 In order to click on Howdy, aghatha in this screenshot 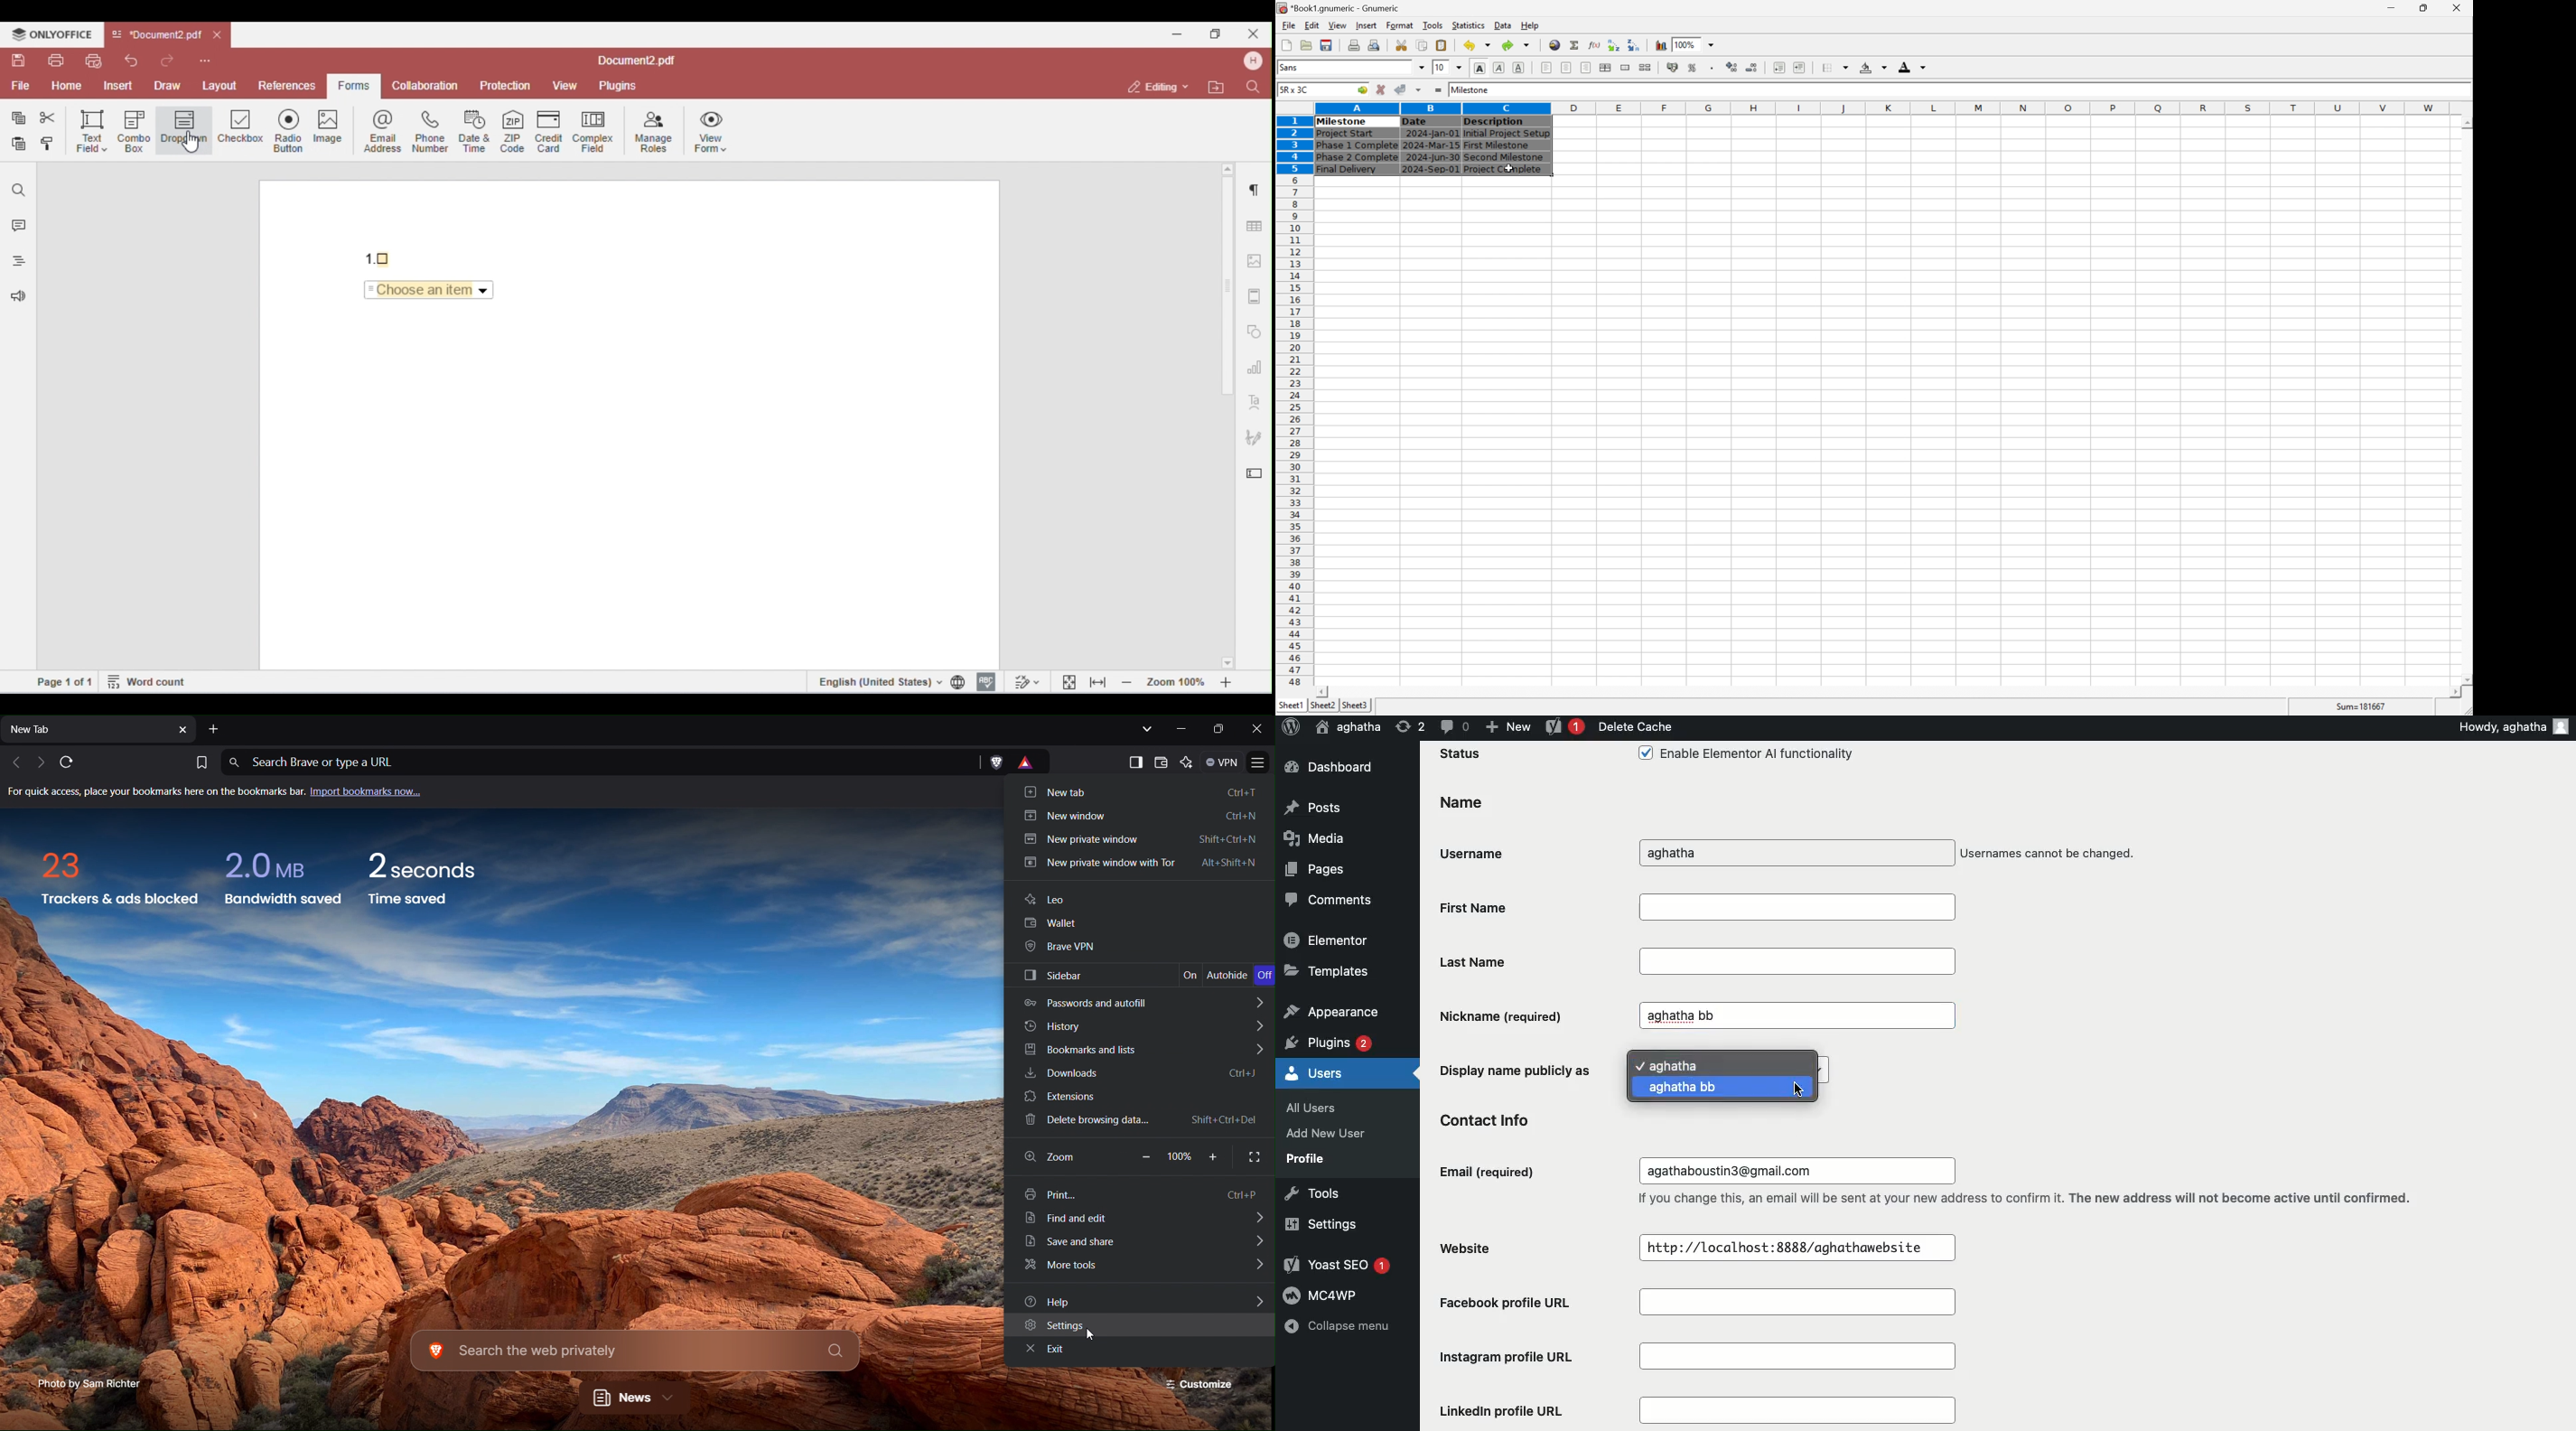, I will do `click(2515, 726)`.